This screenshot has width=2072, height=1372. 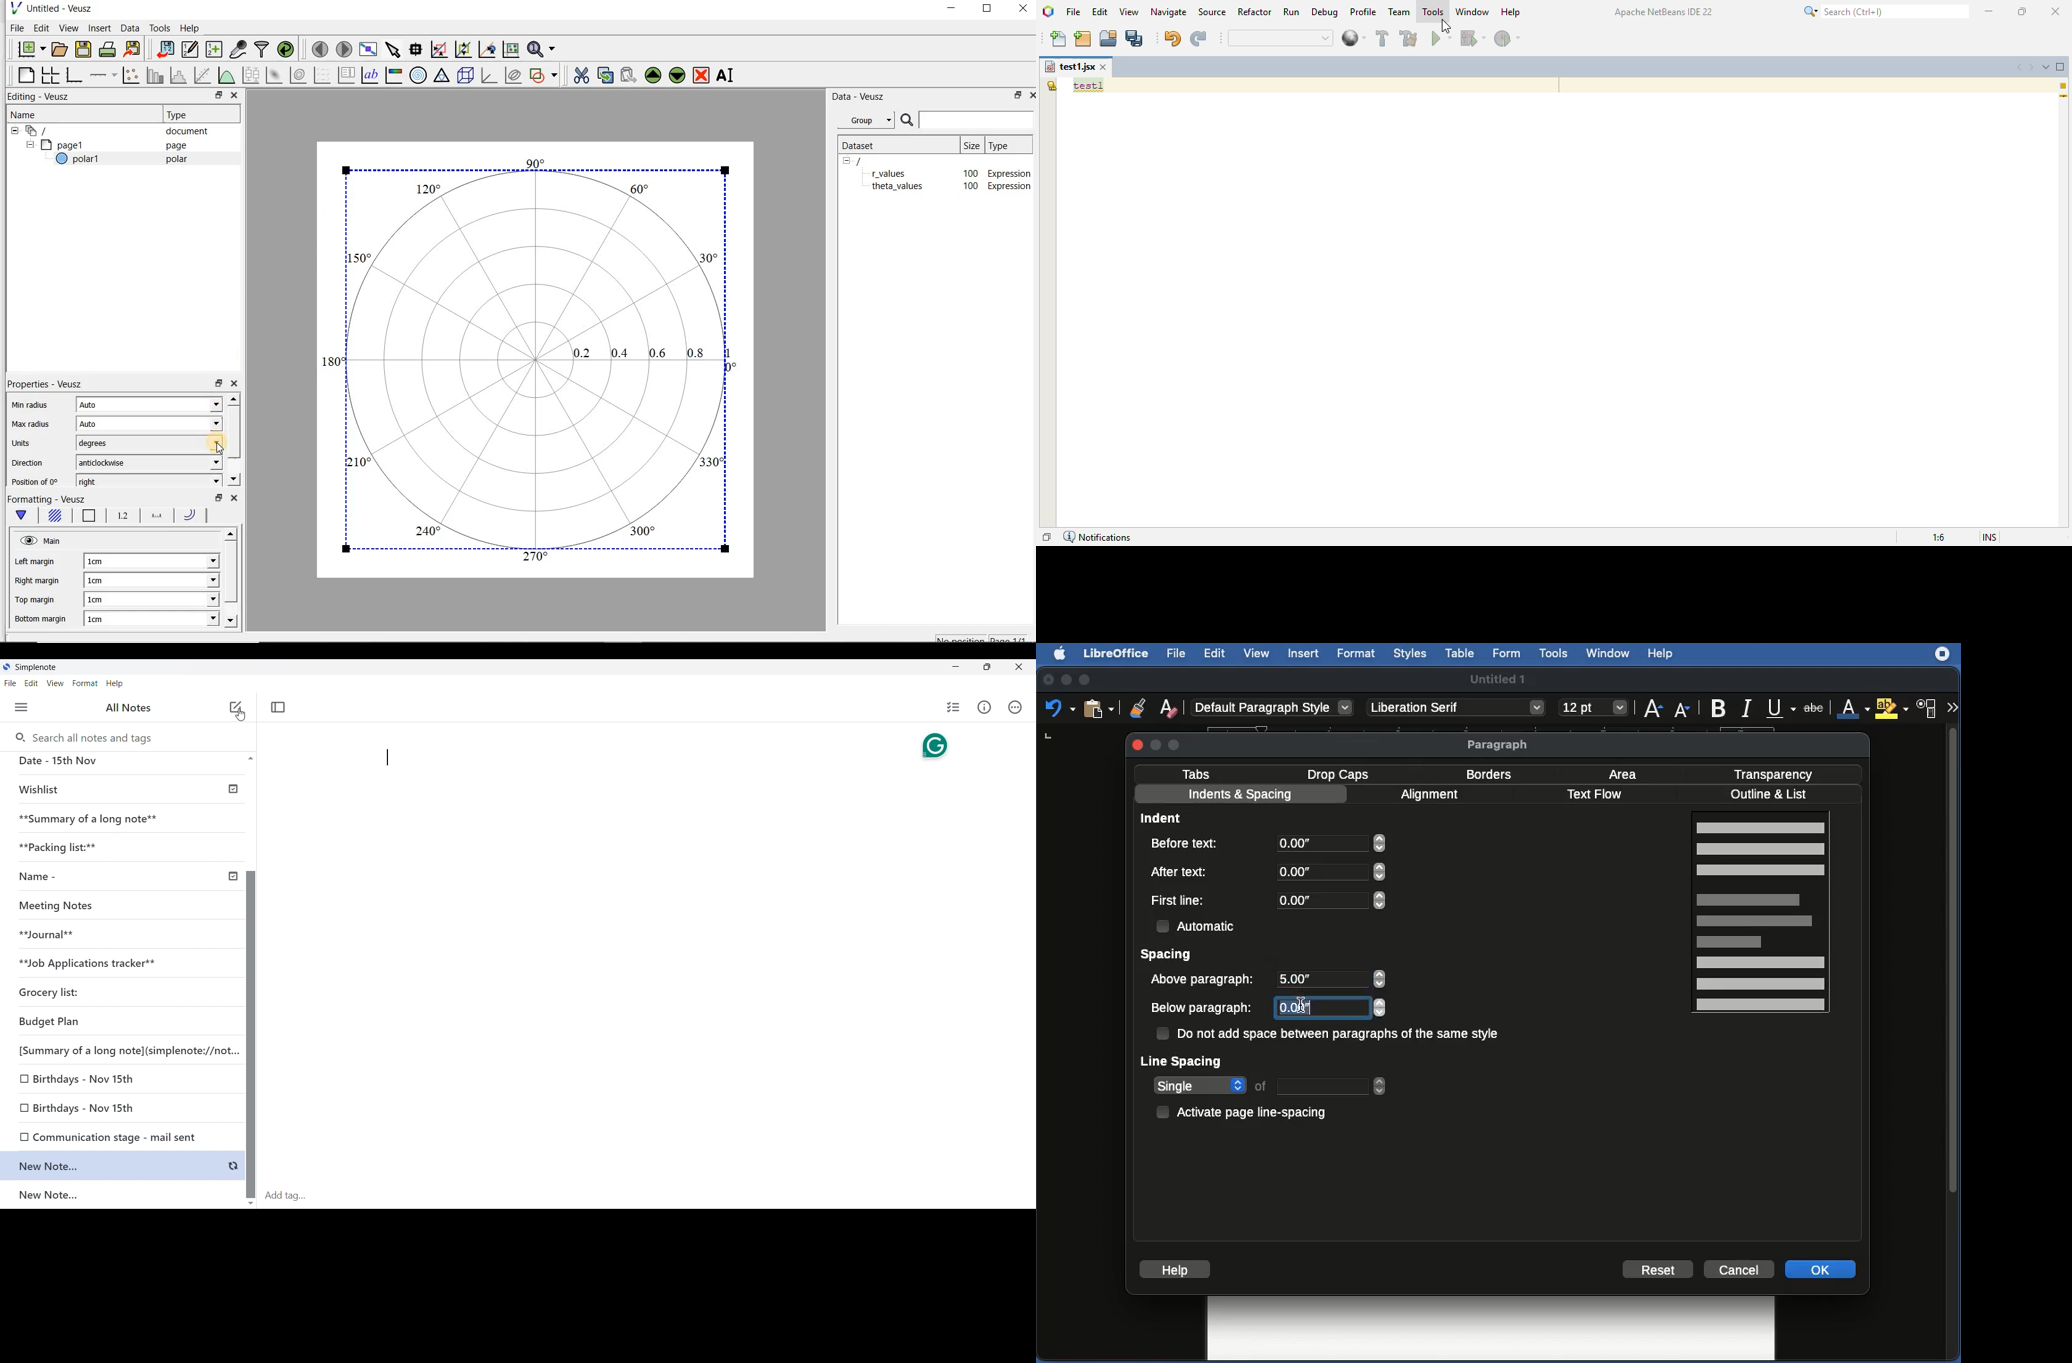 I want to click on Left margin, so click(x=35, y=562).